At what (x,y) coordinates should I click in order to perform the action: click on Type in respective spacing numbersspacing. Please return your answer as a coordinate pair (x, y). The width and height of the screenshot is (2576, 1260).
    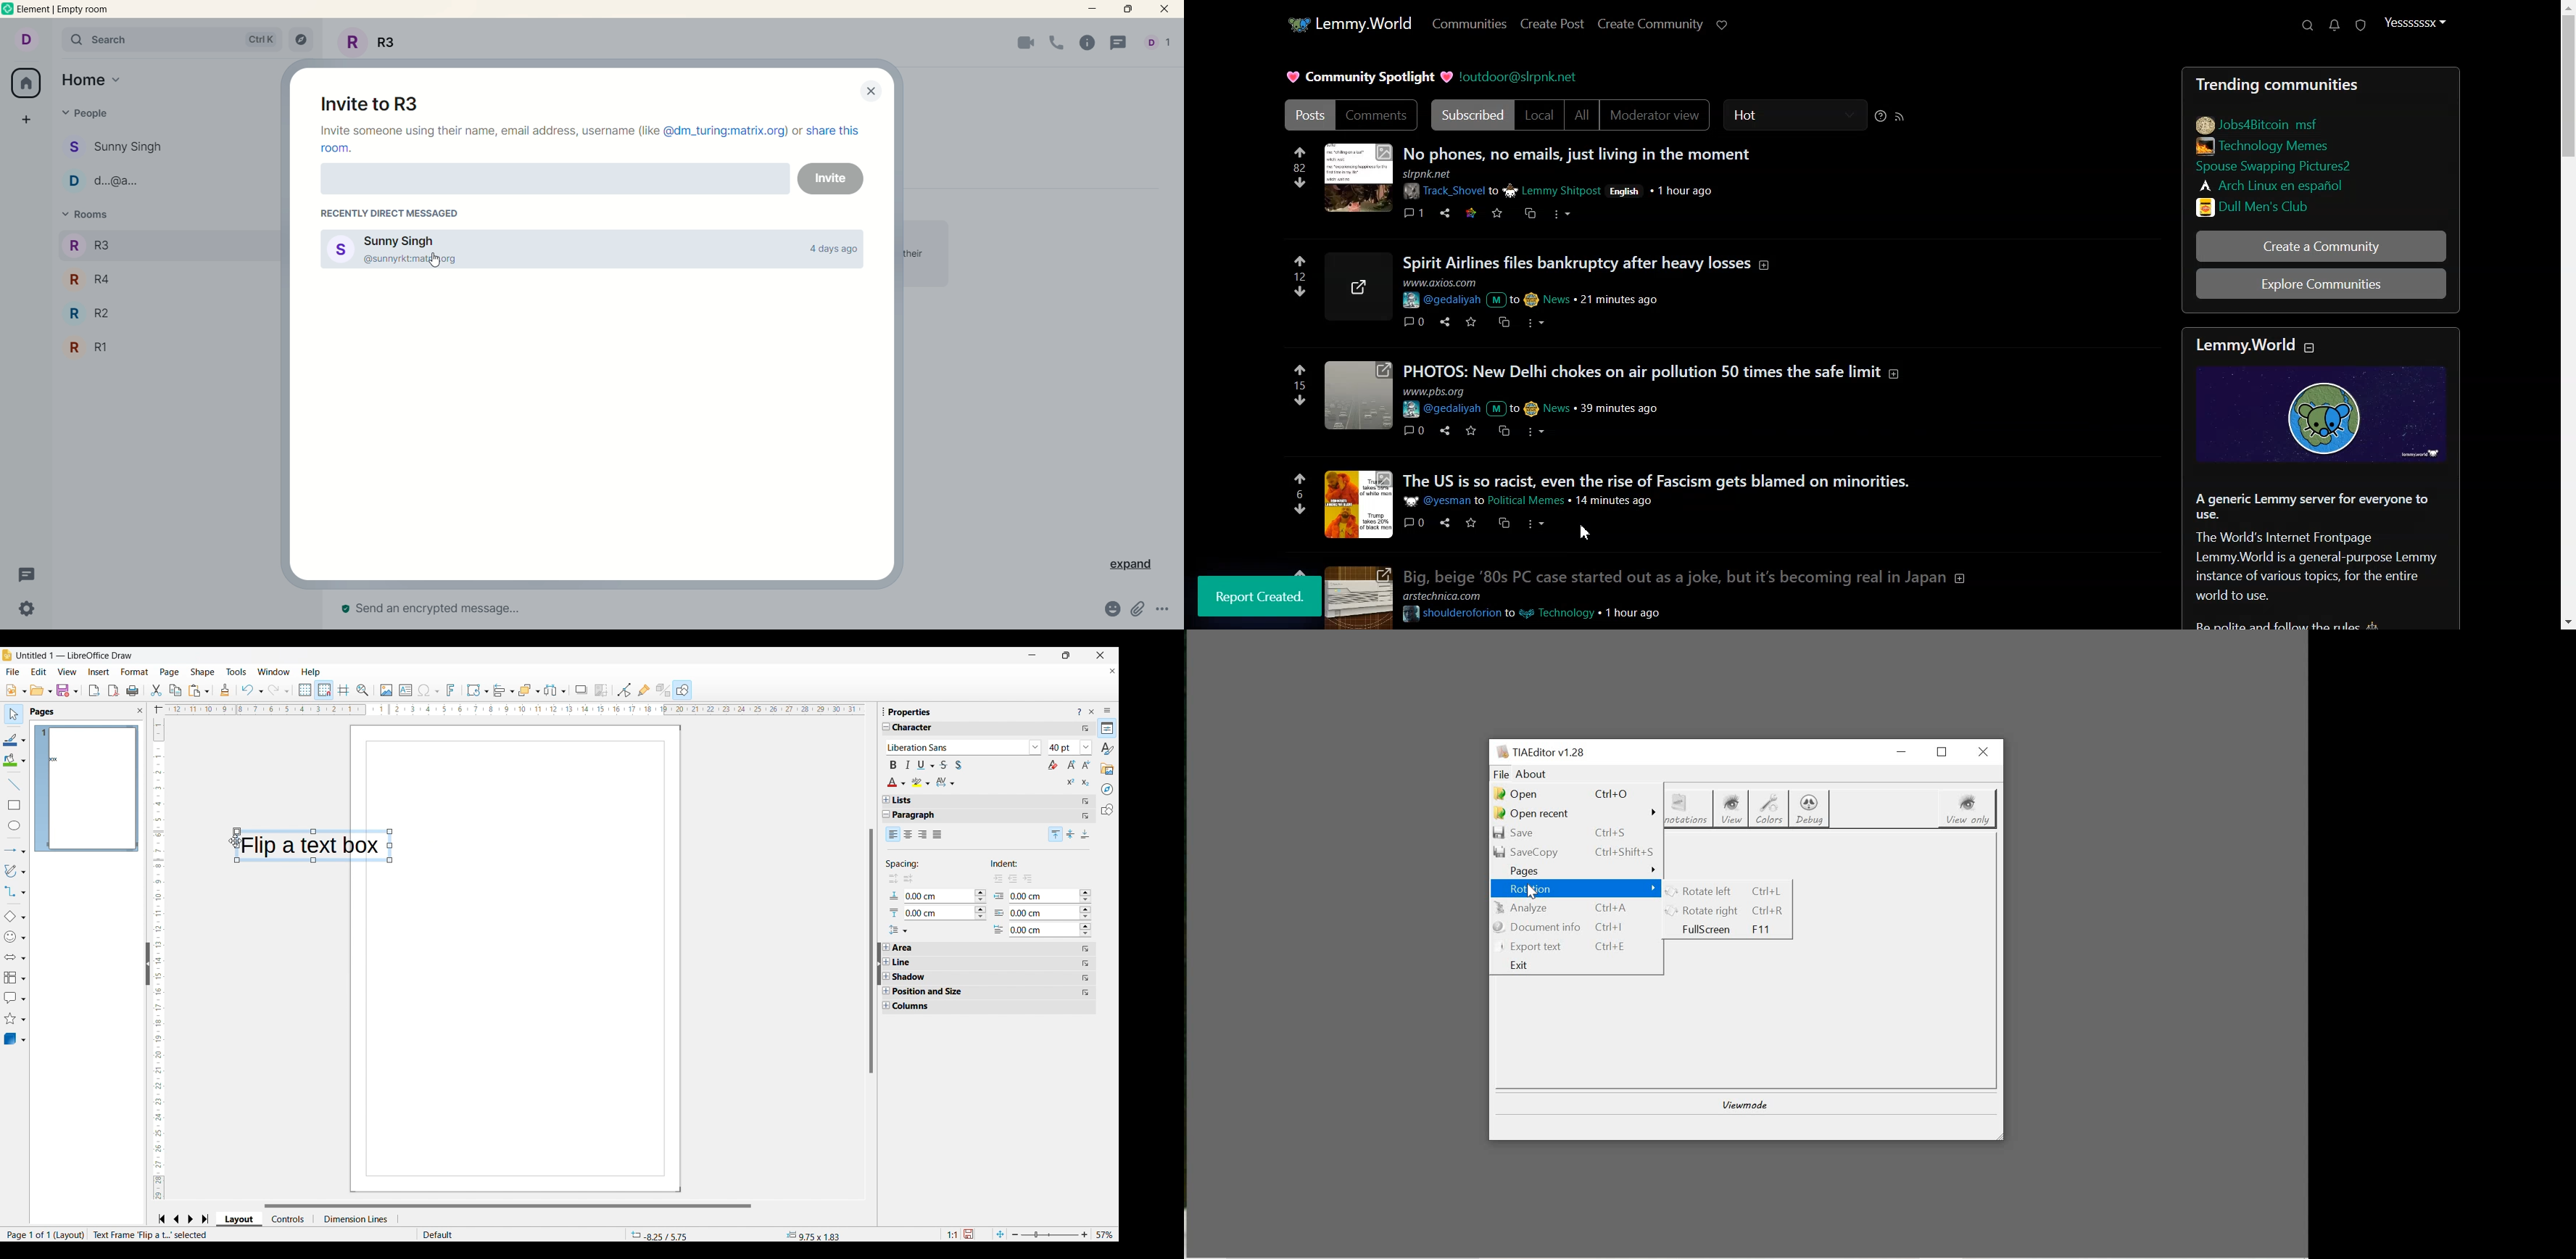
    Looking at the image, I should click on (939, 898).